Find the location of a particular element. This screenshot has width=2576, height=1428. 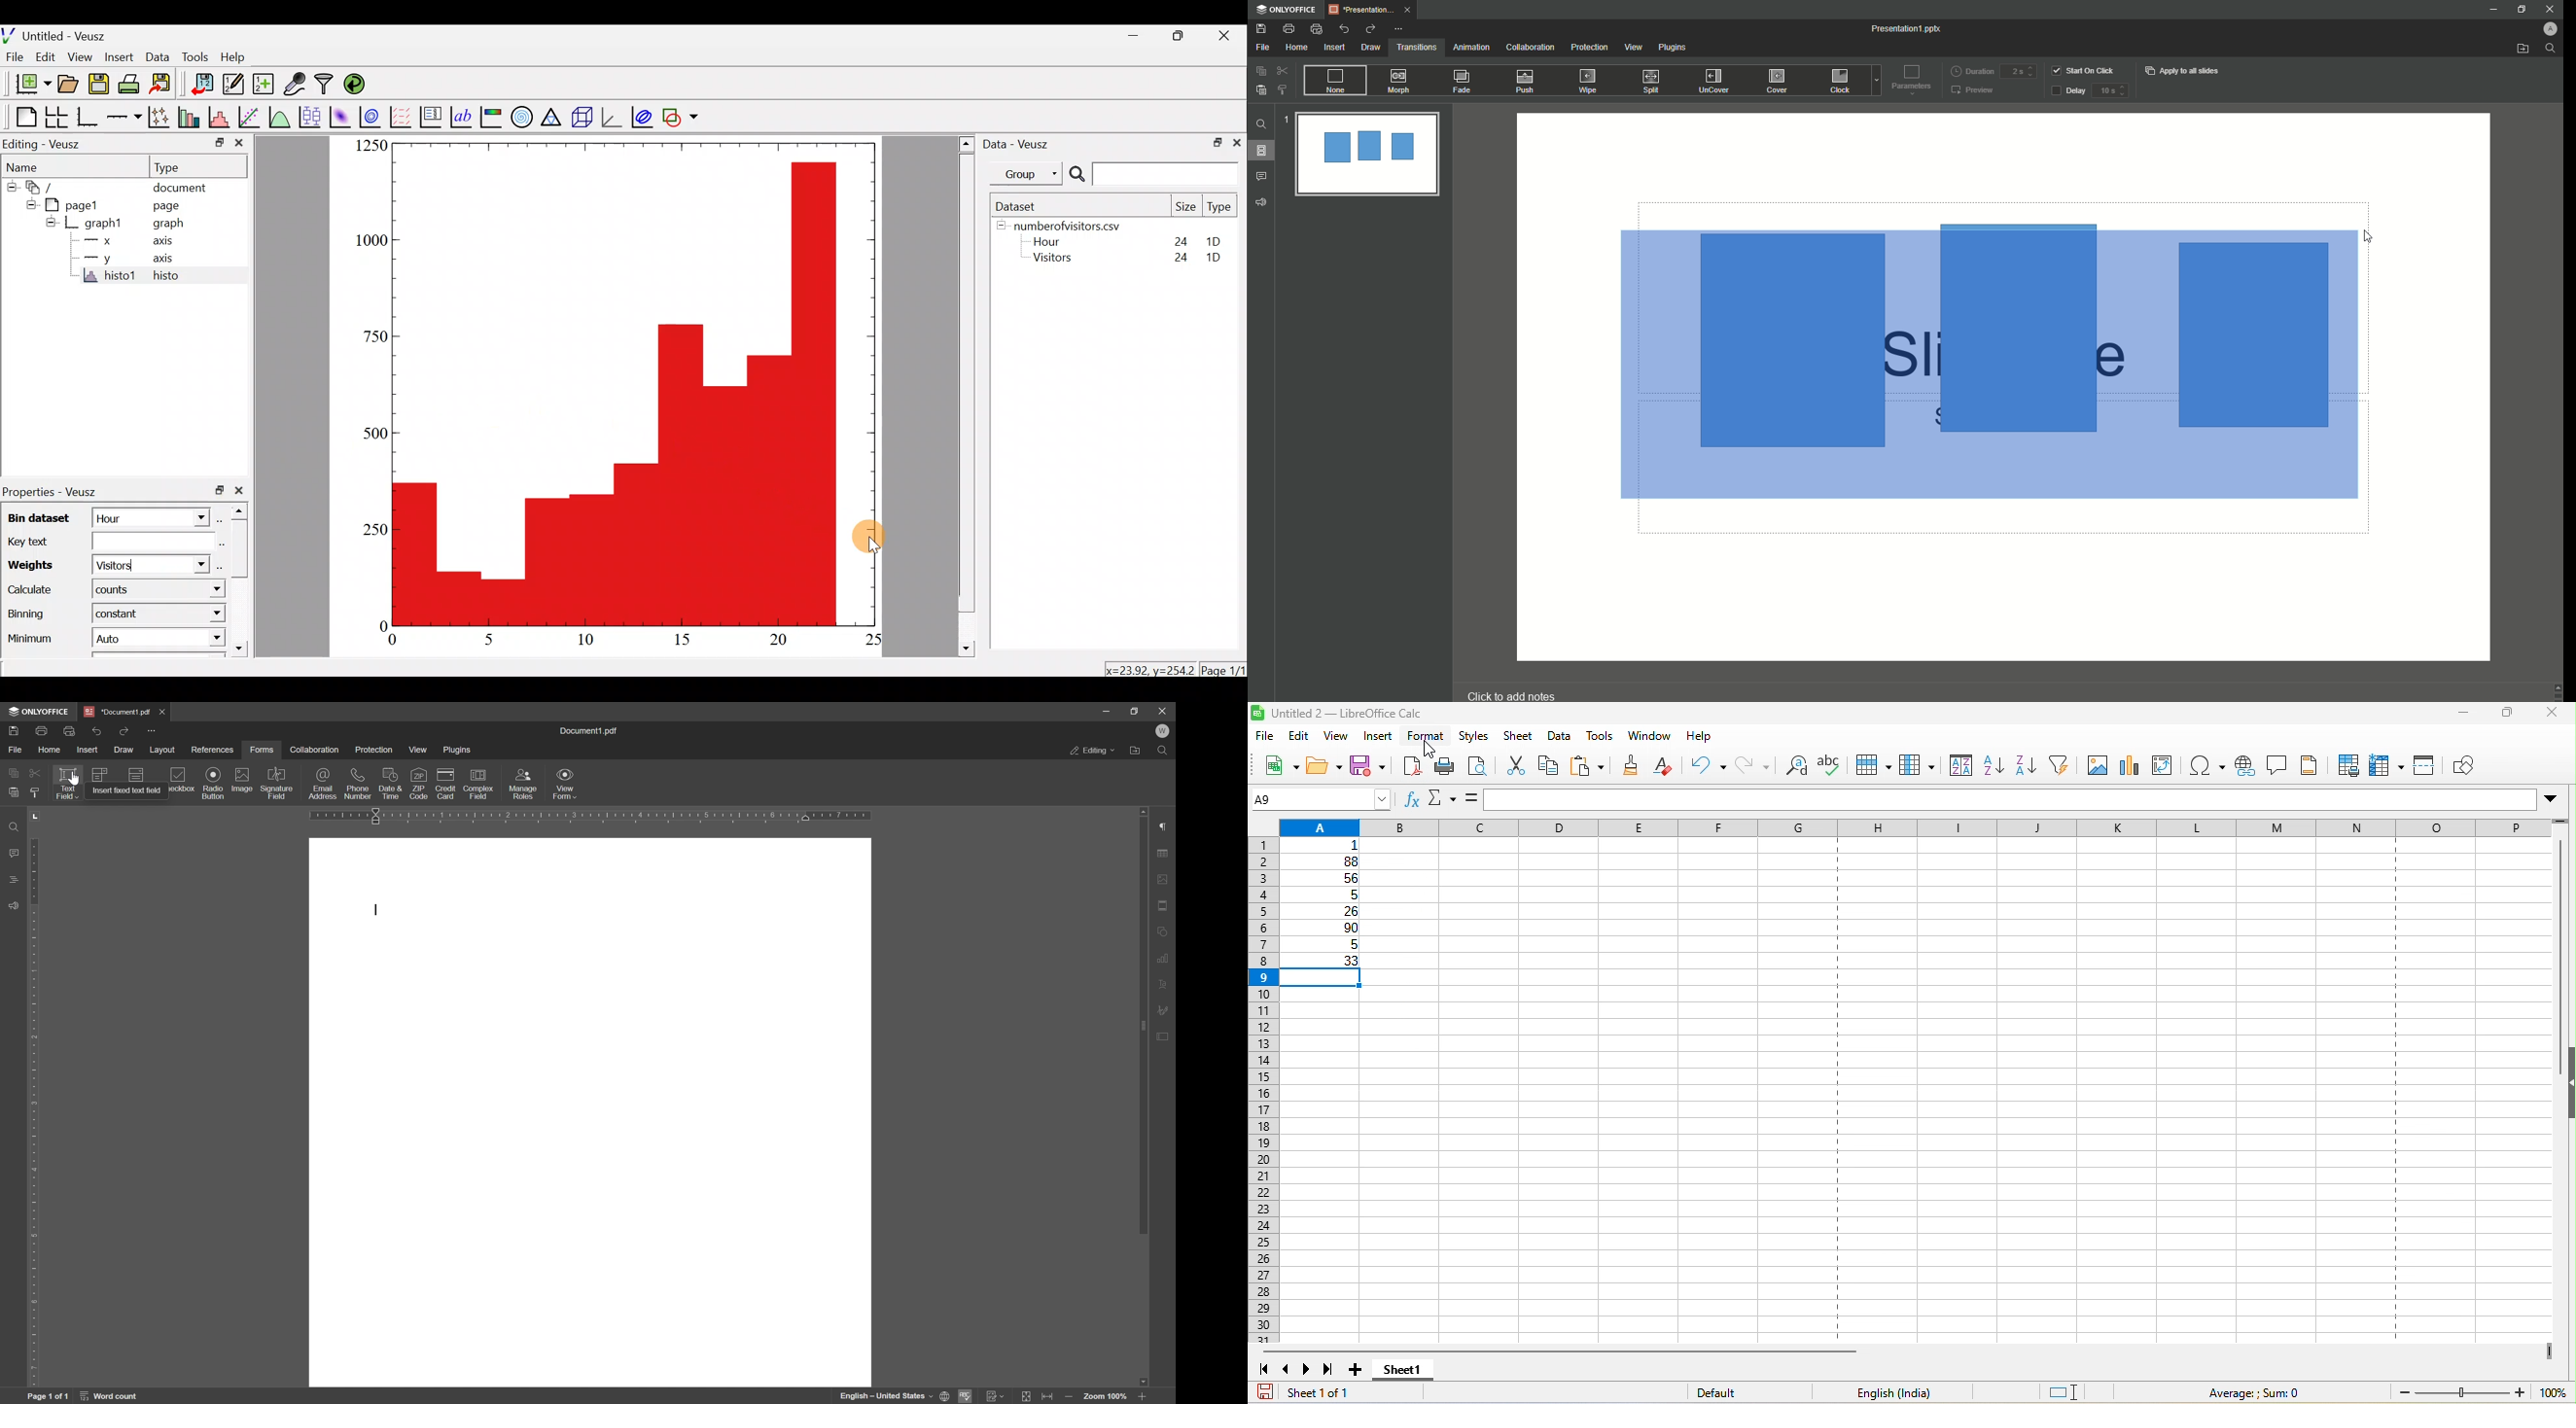

icon is located at coordinates (101, 774).